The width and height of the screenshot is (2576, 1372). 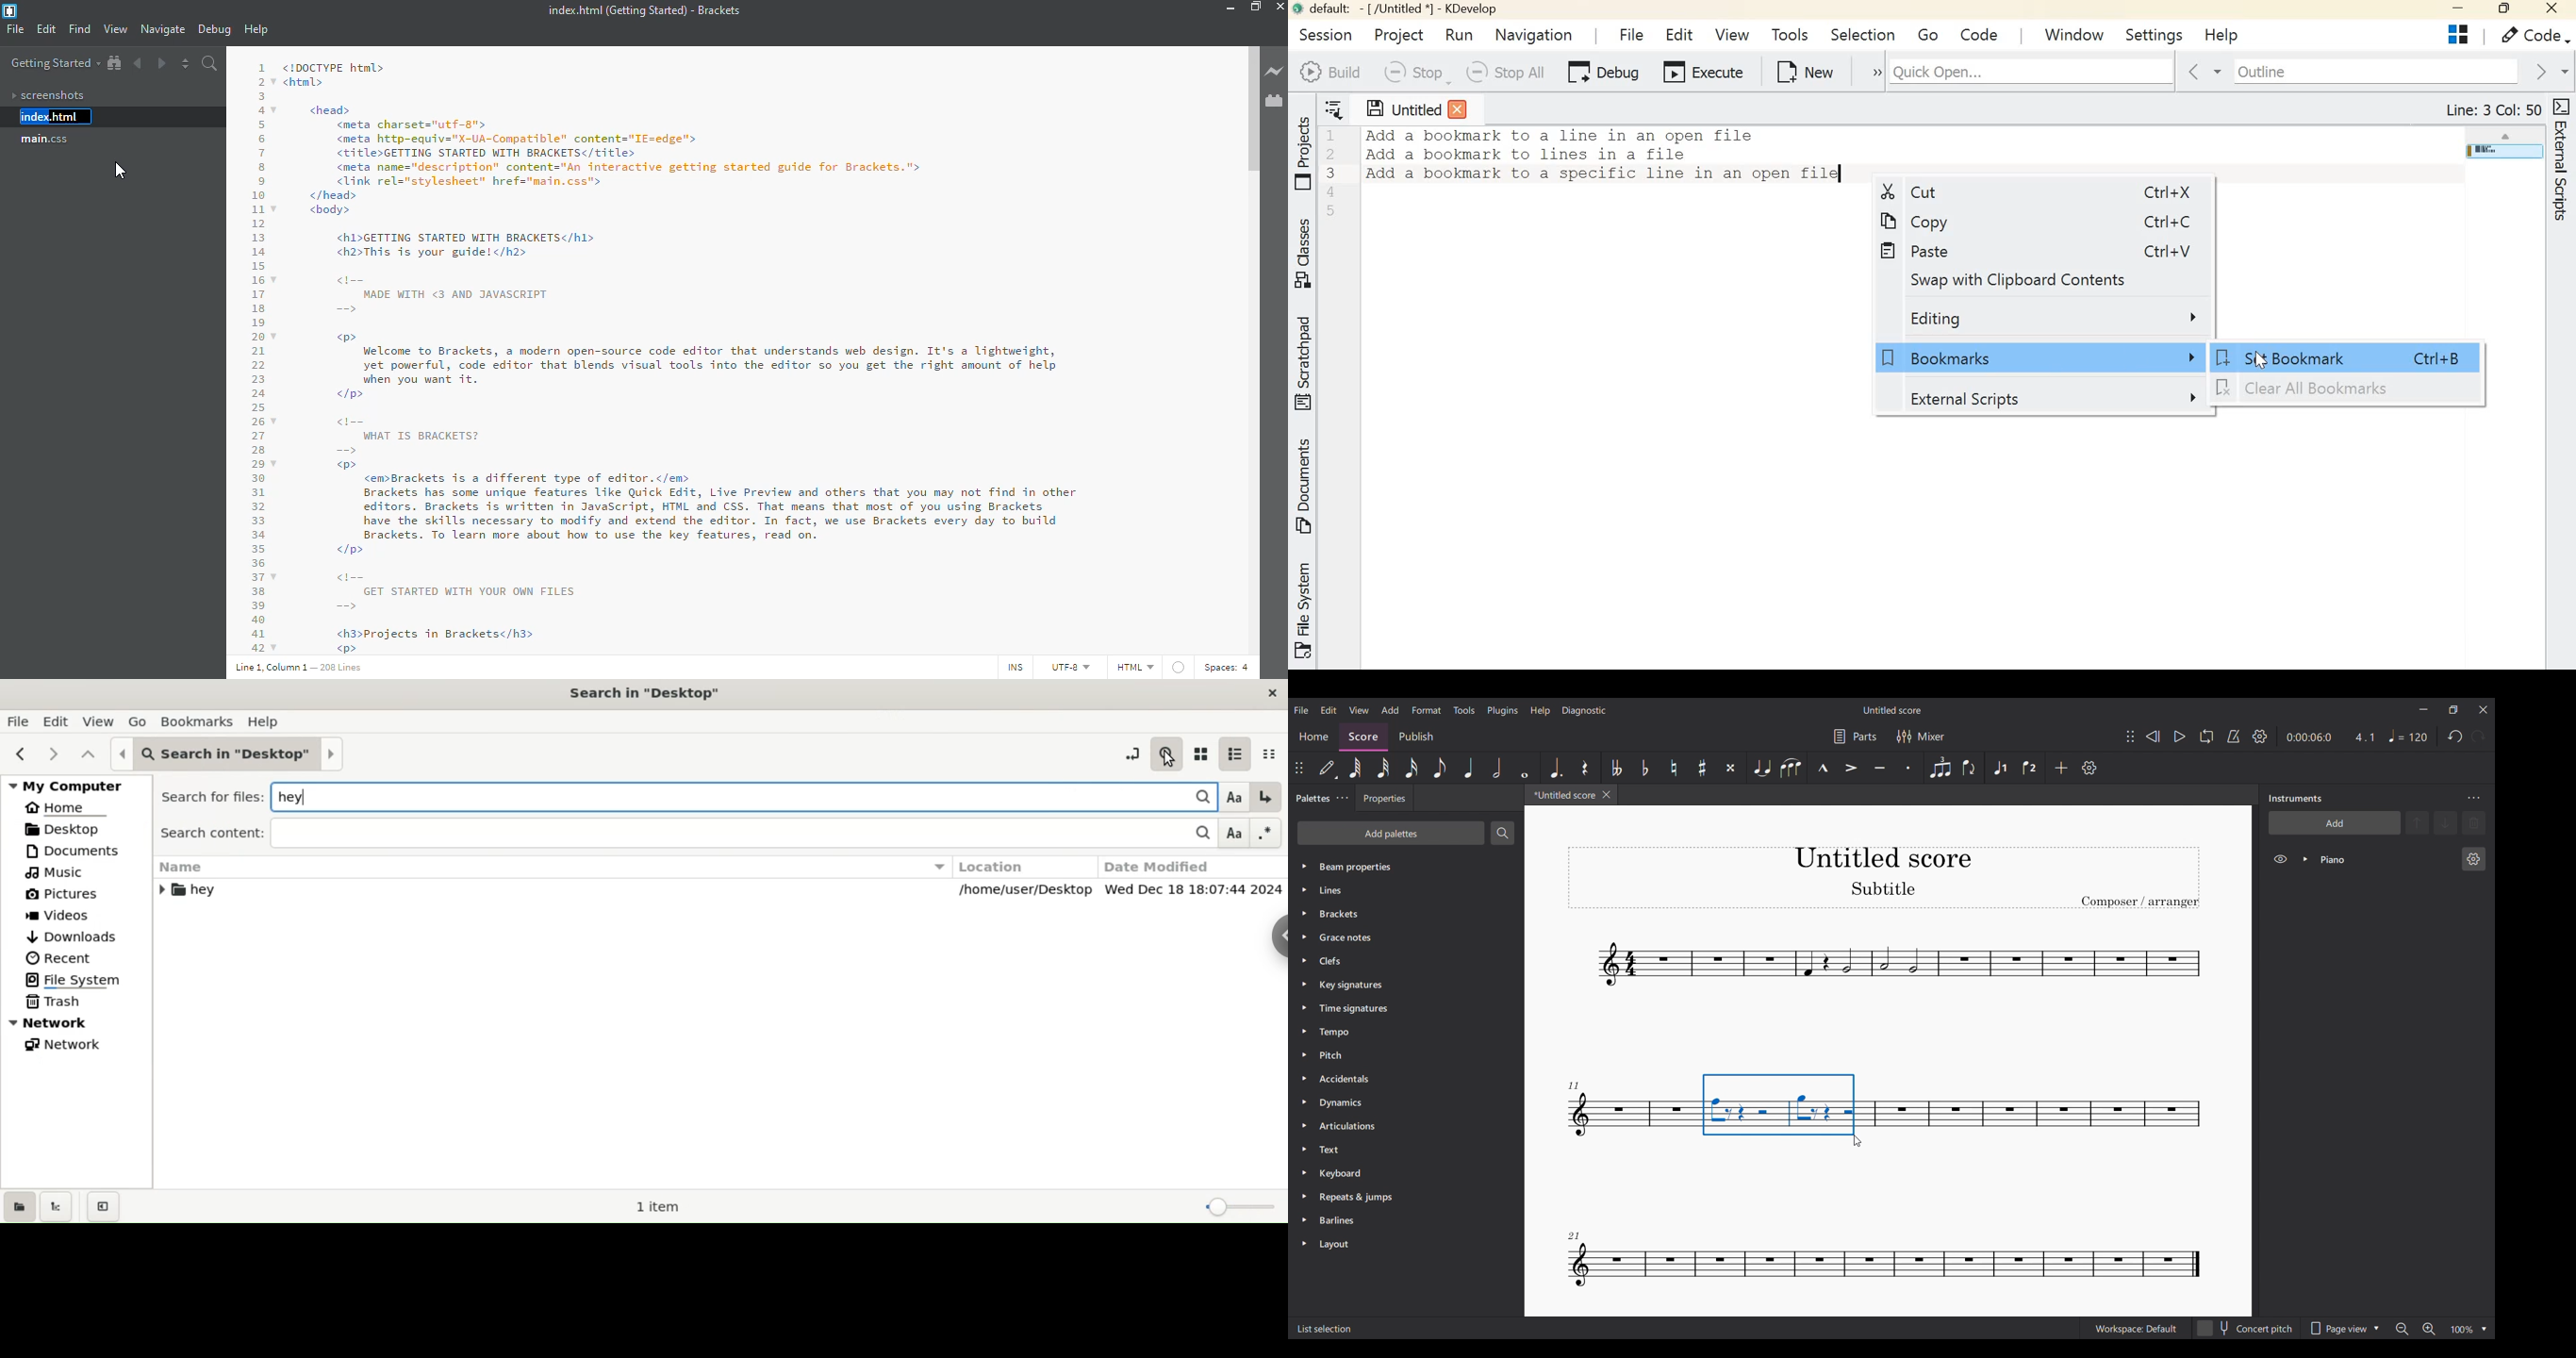 What do you see at coordinates (715, 833) in the screenshot?
I see `search content` at bounding box center [715, 833].